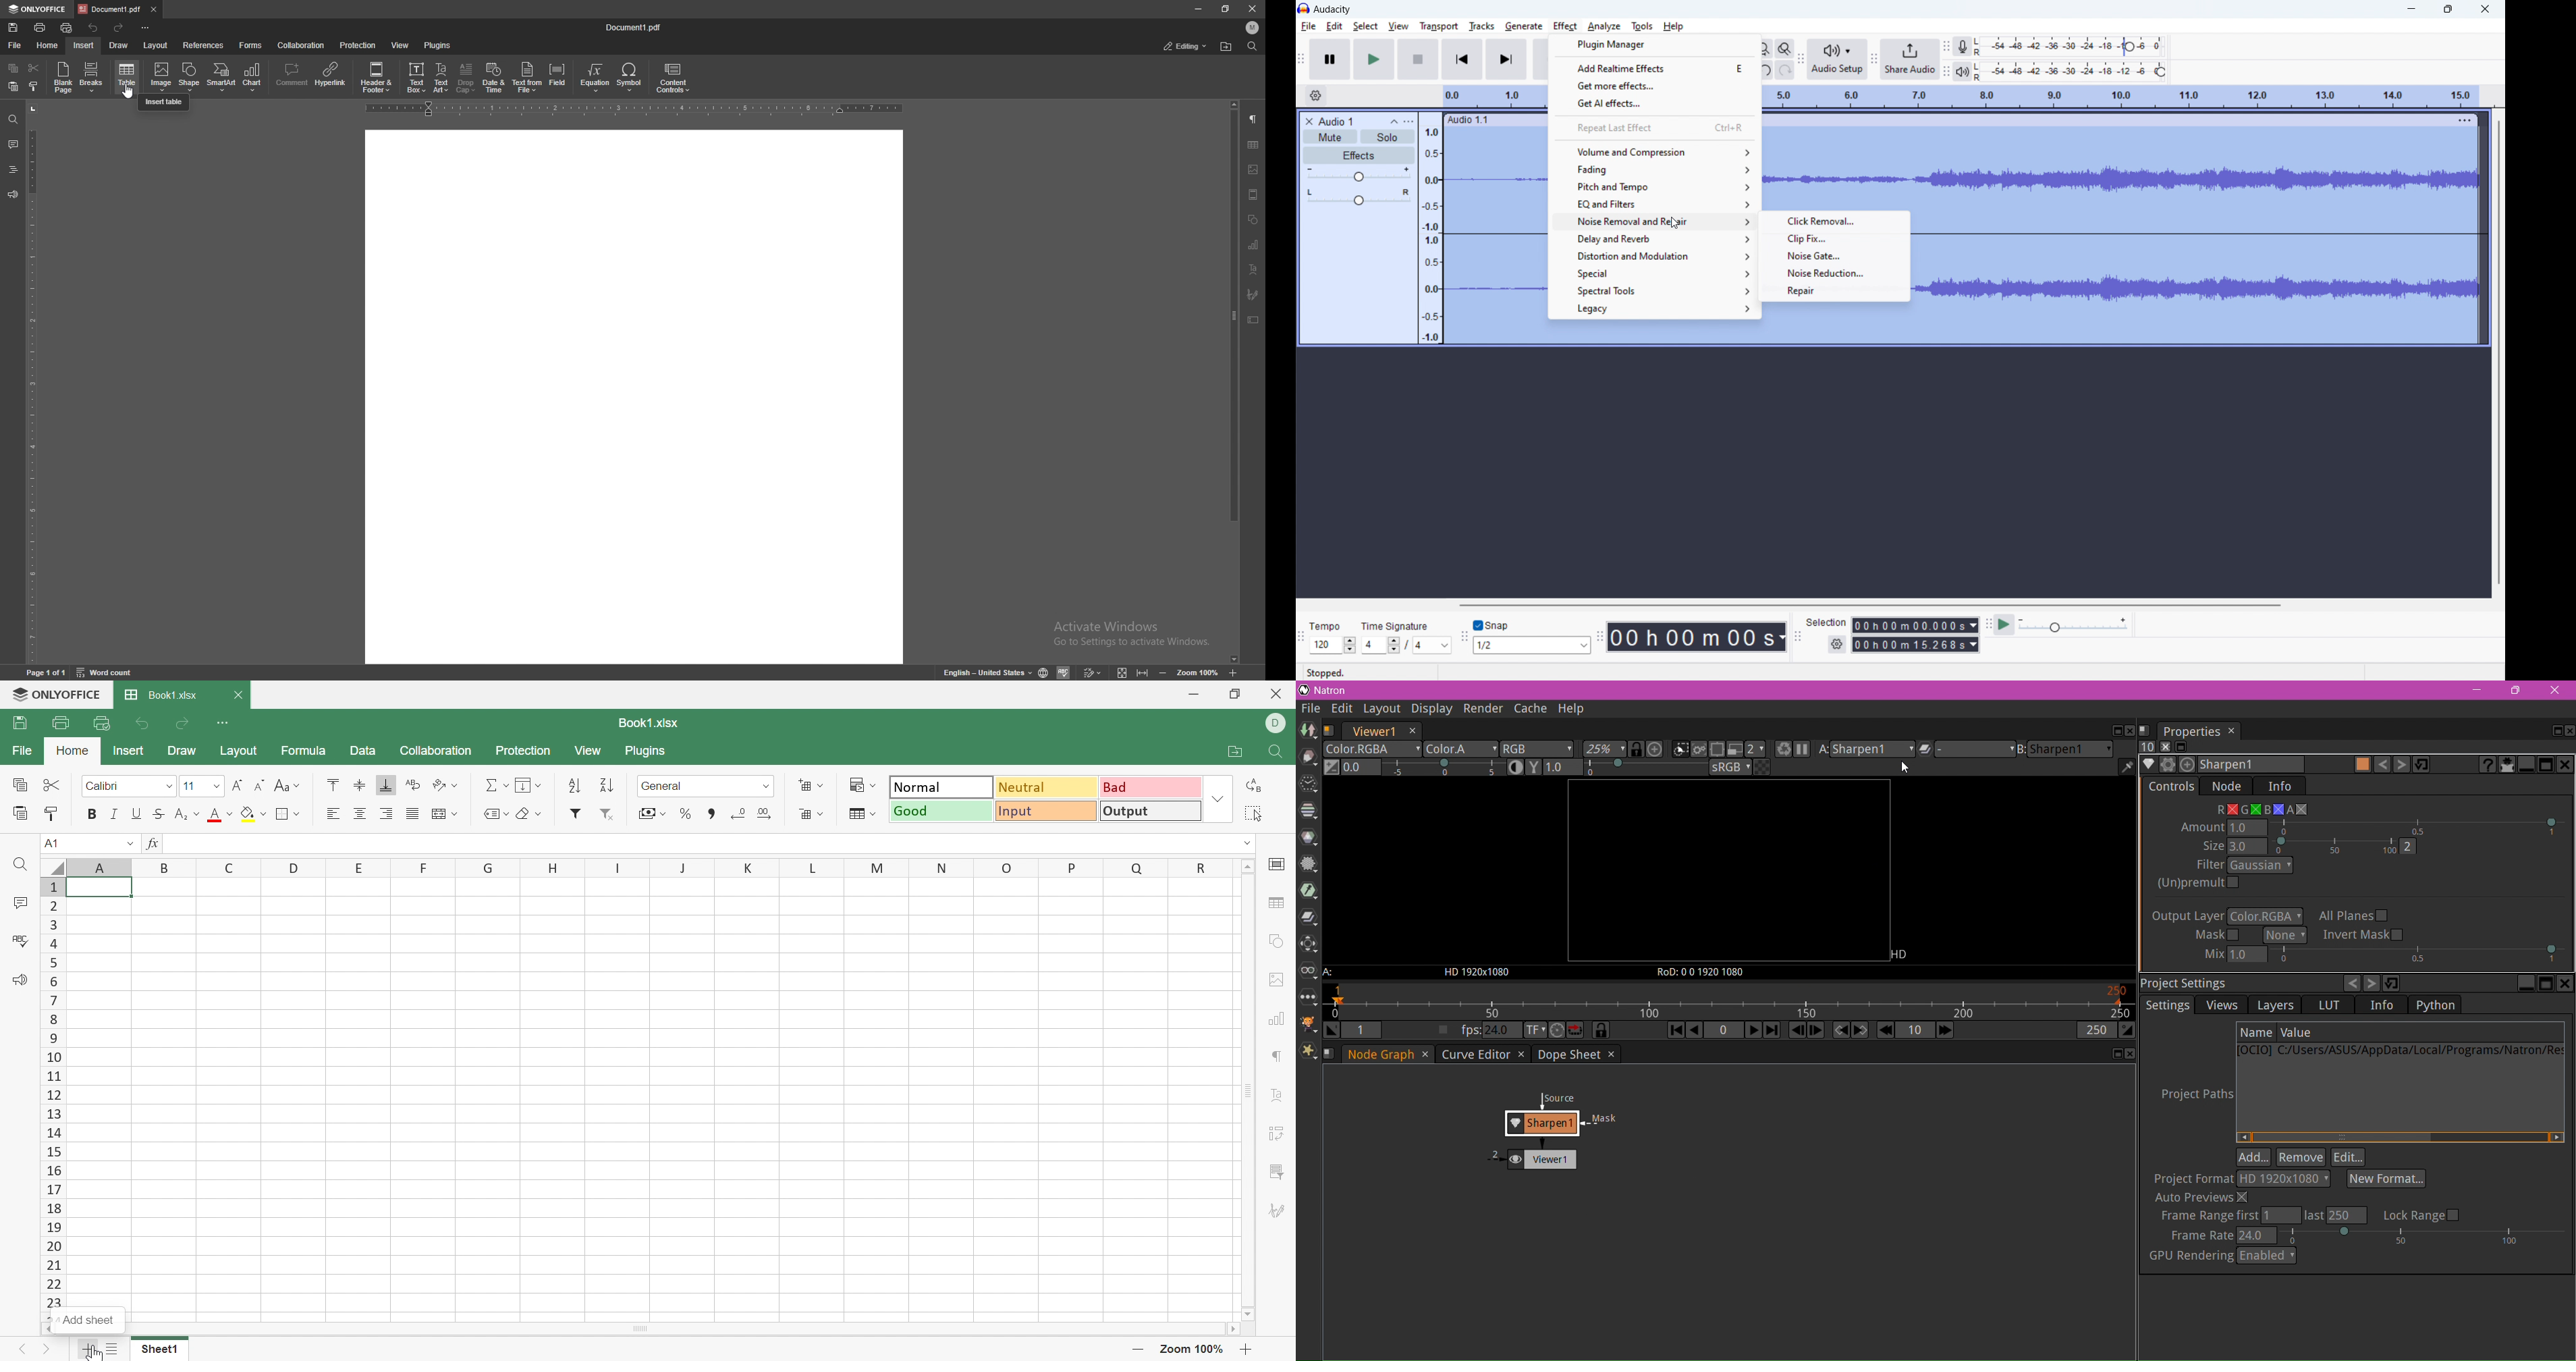  Describe the element at coordinates (291, 77) in the screenshot. I see `comment` at that location.